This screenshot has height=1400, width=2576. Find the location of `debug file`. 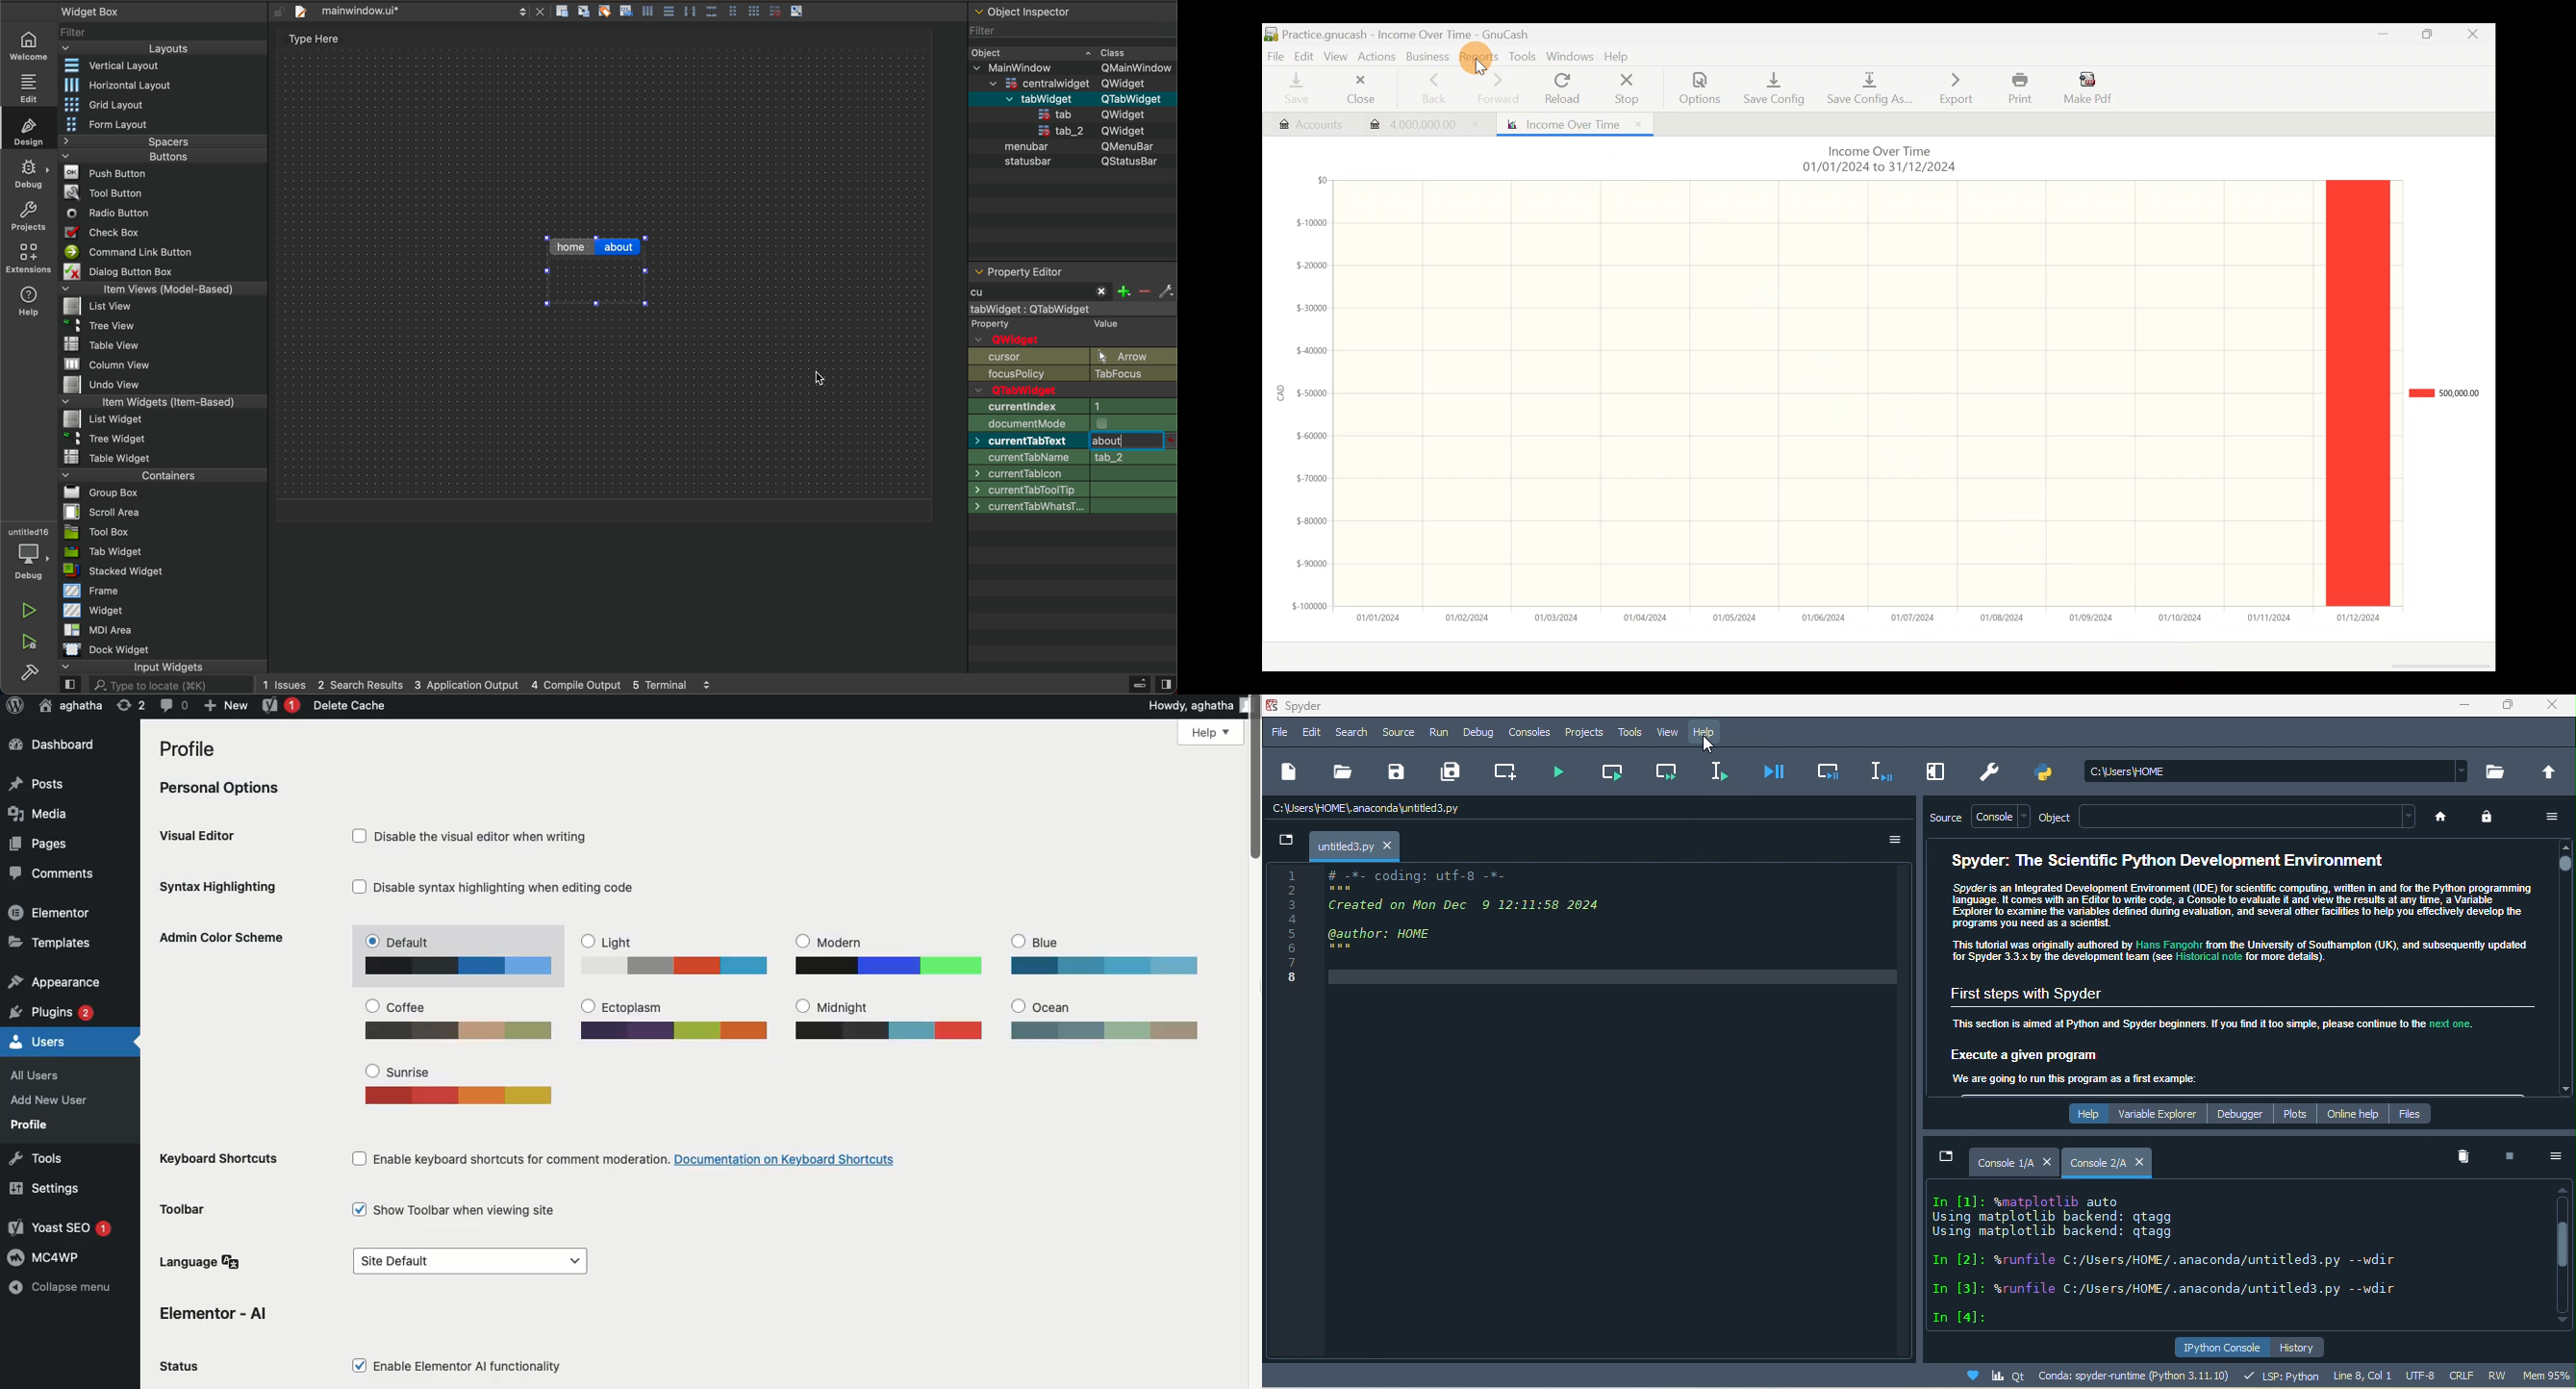

debug file is located at coordinates (1775, 771).